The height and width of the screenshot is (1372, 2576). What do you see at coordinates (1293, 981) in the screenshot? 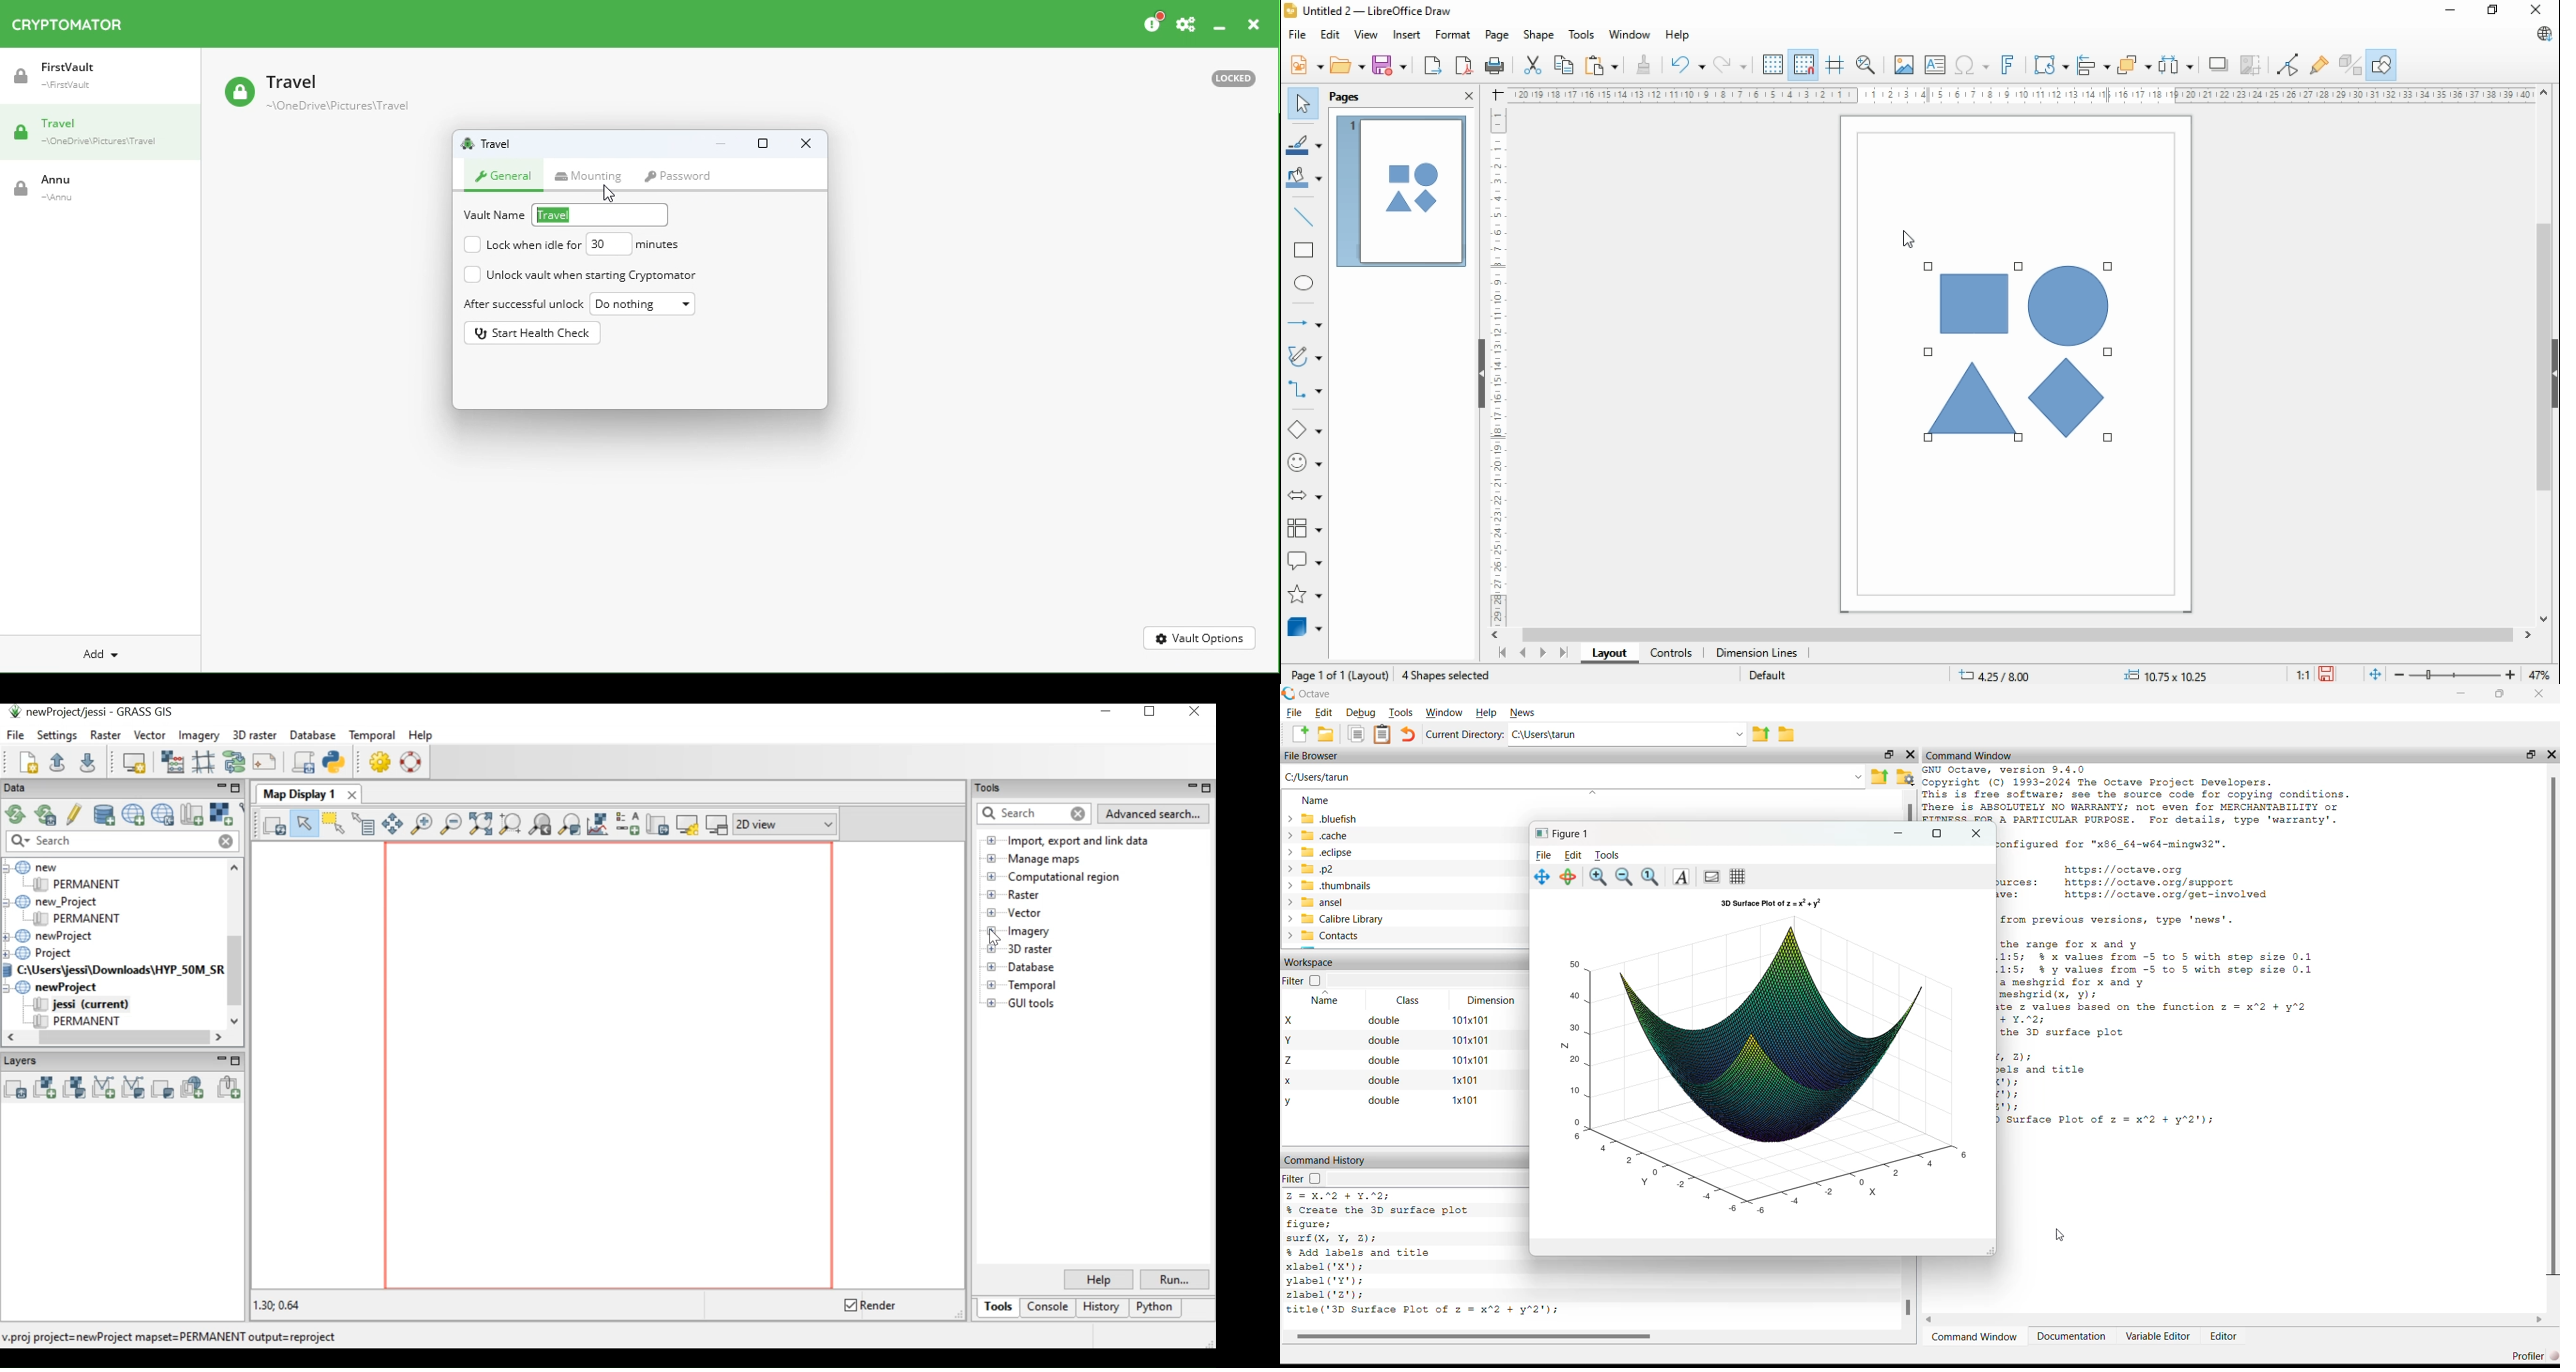
I see `Filter` at bounding box center [1293, 981].